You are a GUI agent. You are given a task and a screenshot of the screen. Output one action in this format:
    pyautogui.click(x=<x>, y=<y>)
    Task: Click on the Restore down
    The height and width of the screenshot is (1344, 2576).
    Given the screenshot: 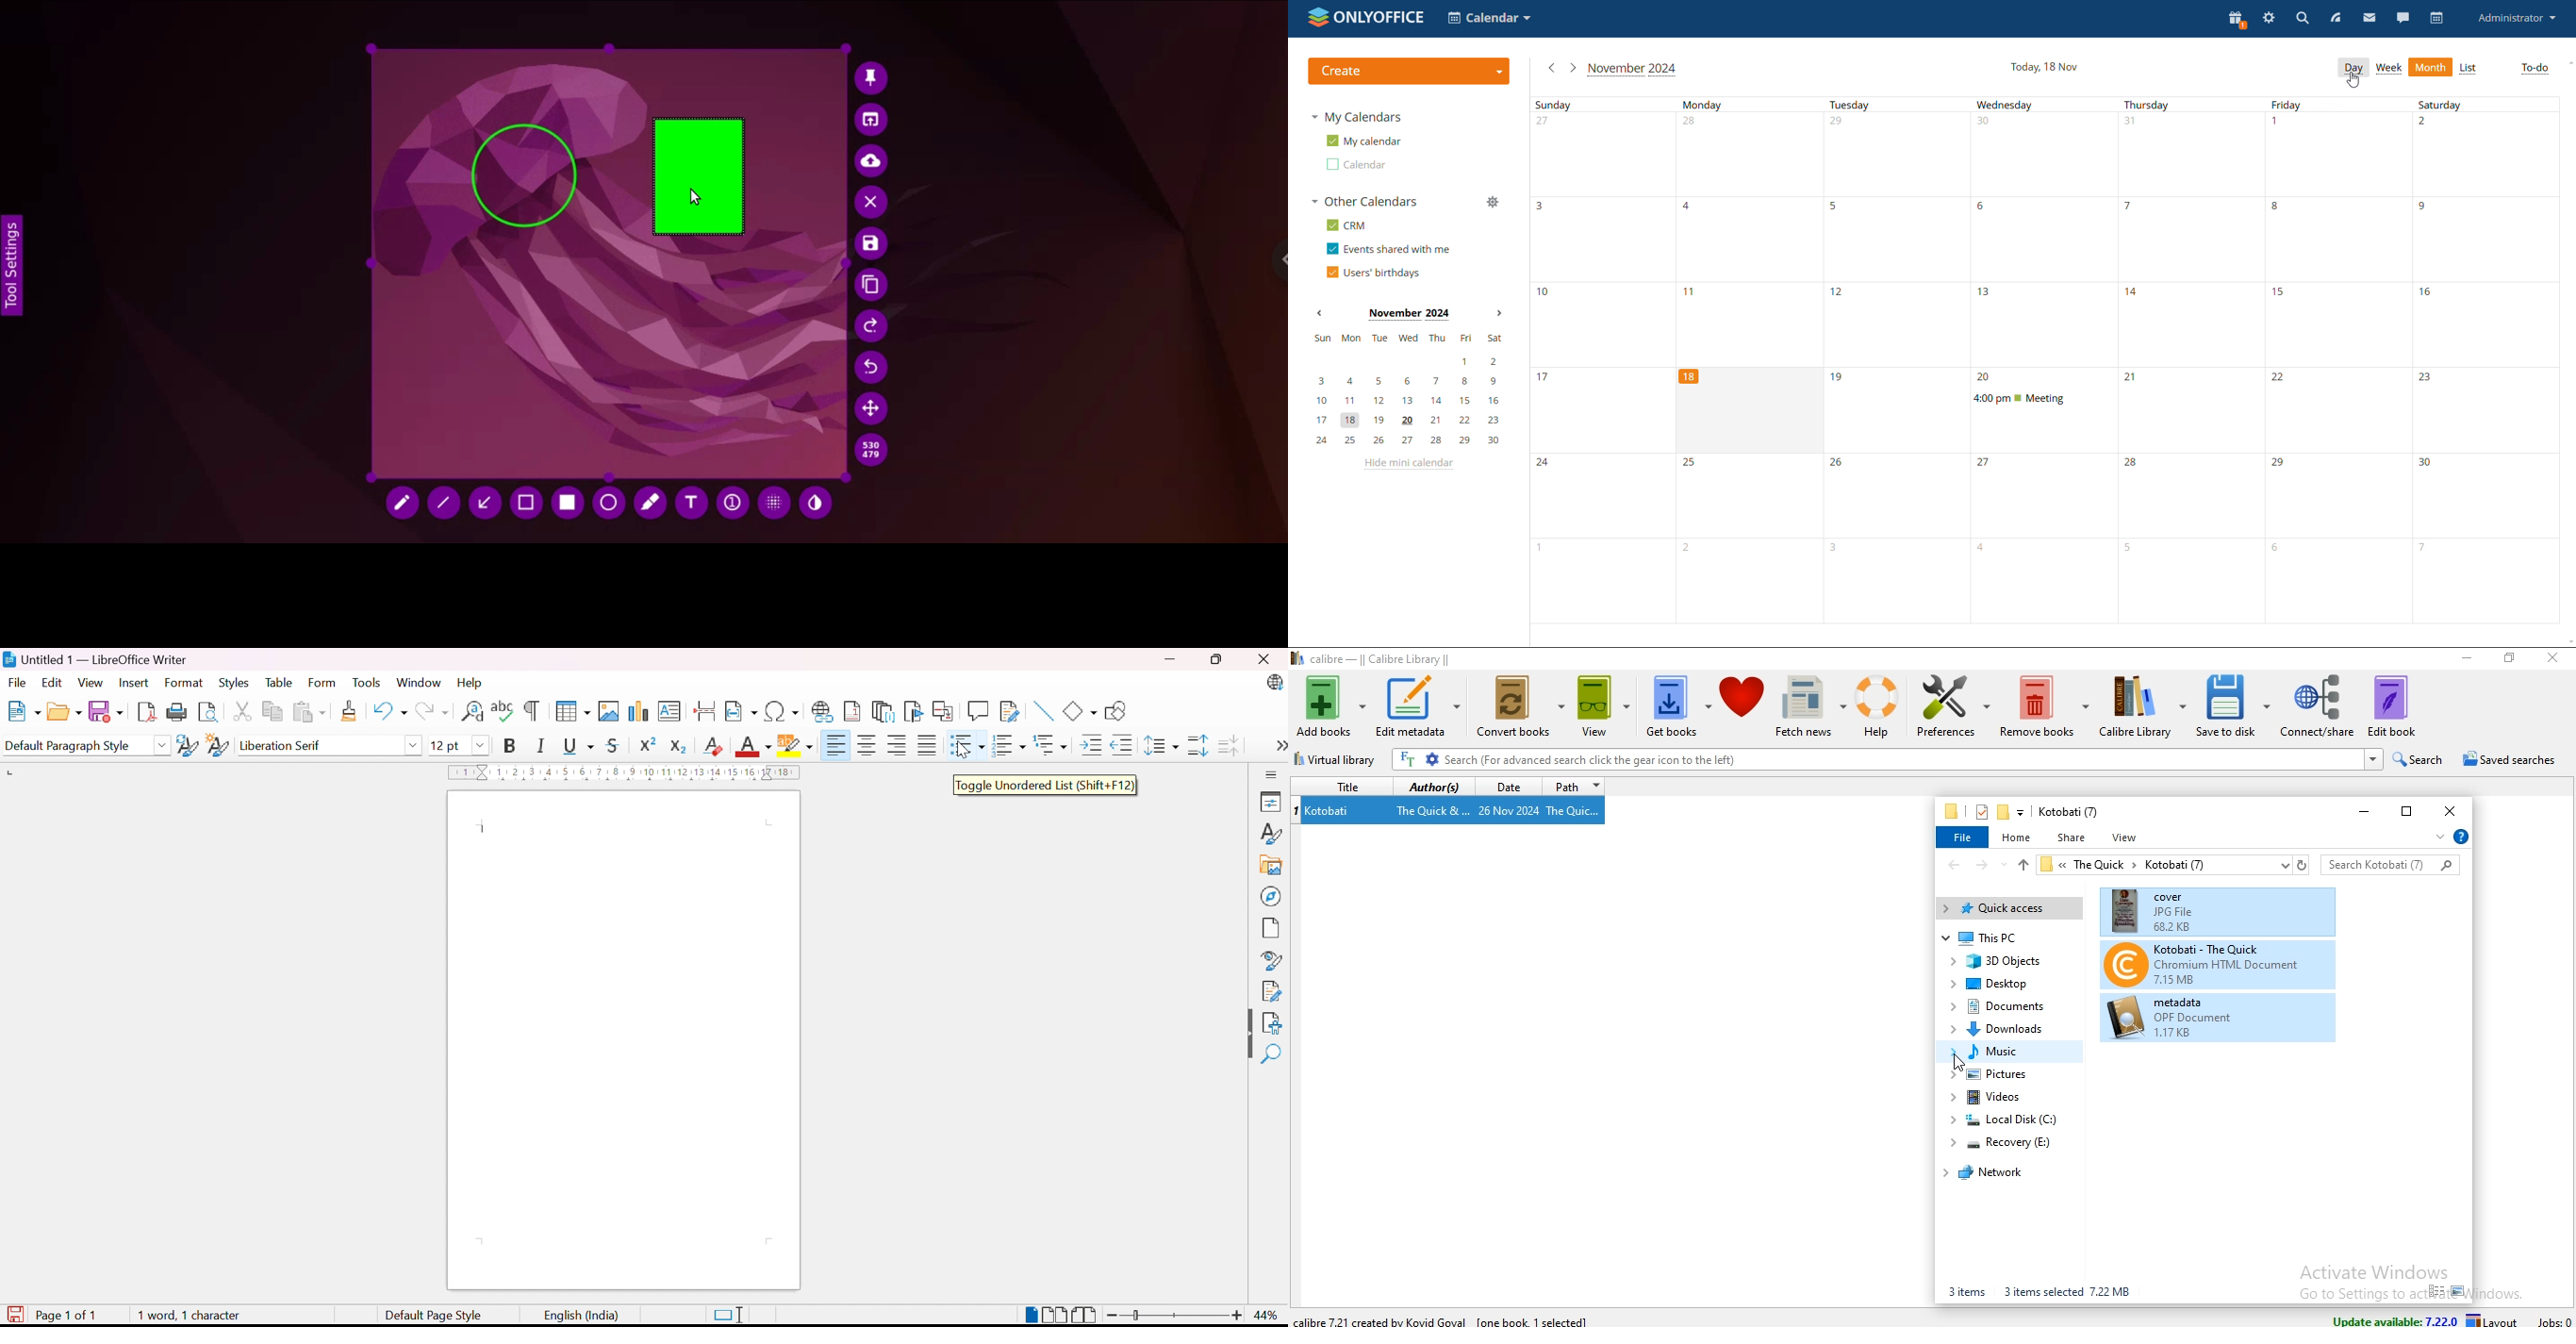 What is the action you would take?
    pyautogui.click(x=1218, y=659)
    